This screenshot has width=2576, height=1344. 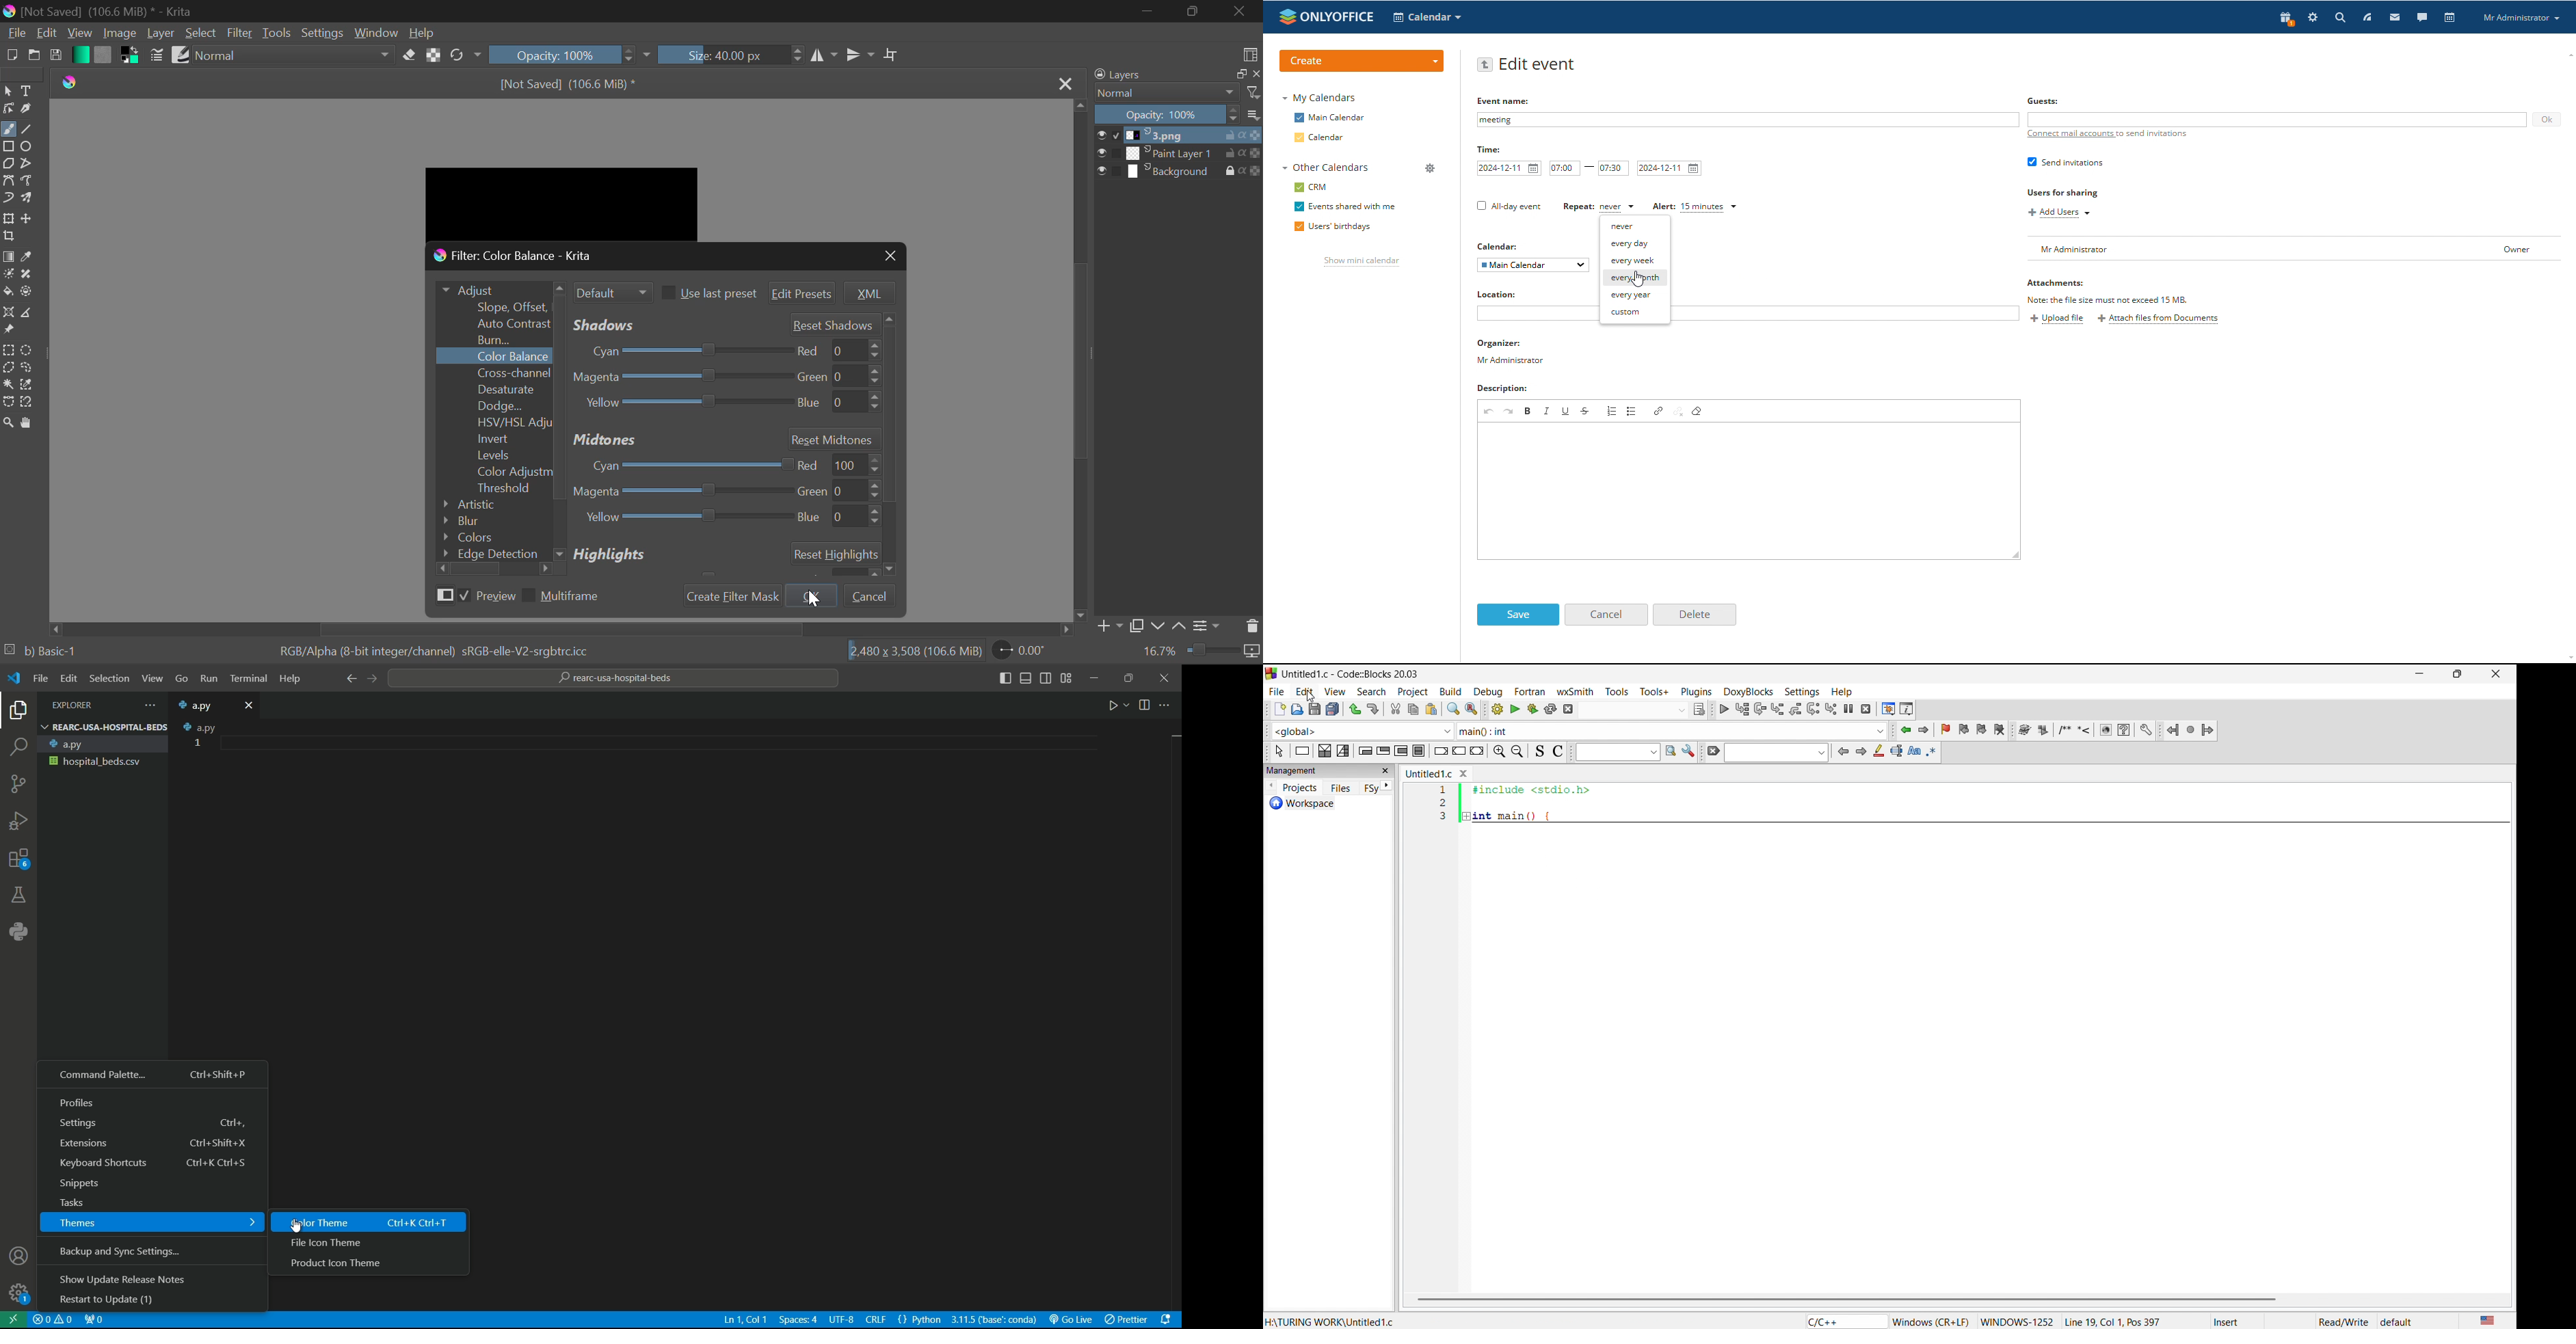 I want to click on close window, so click(x=1464, y=772).